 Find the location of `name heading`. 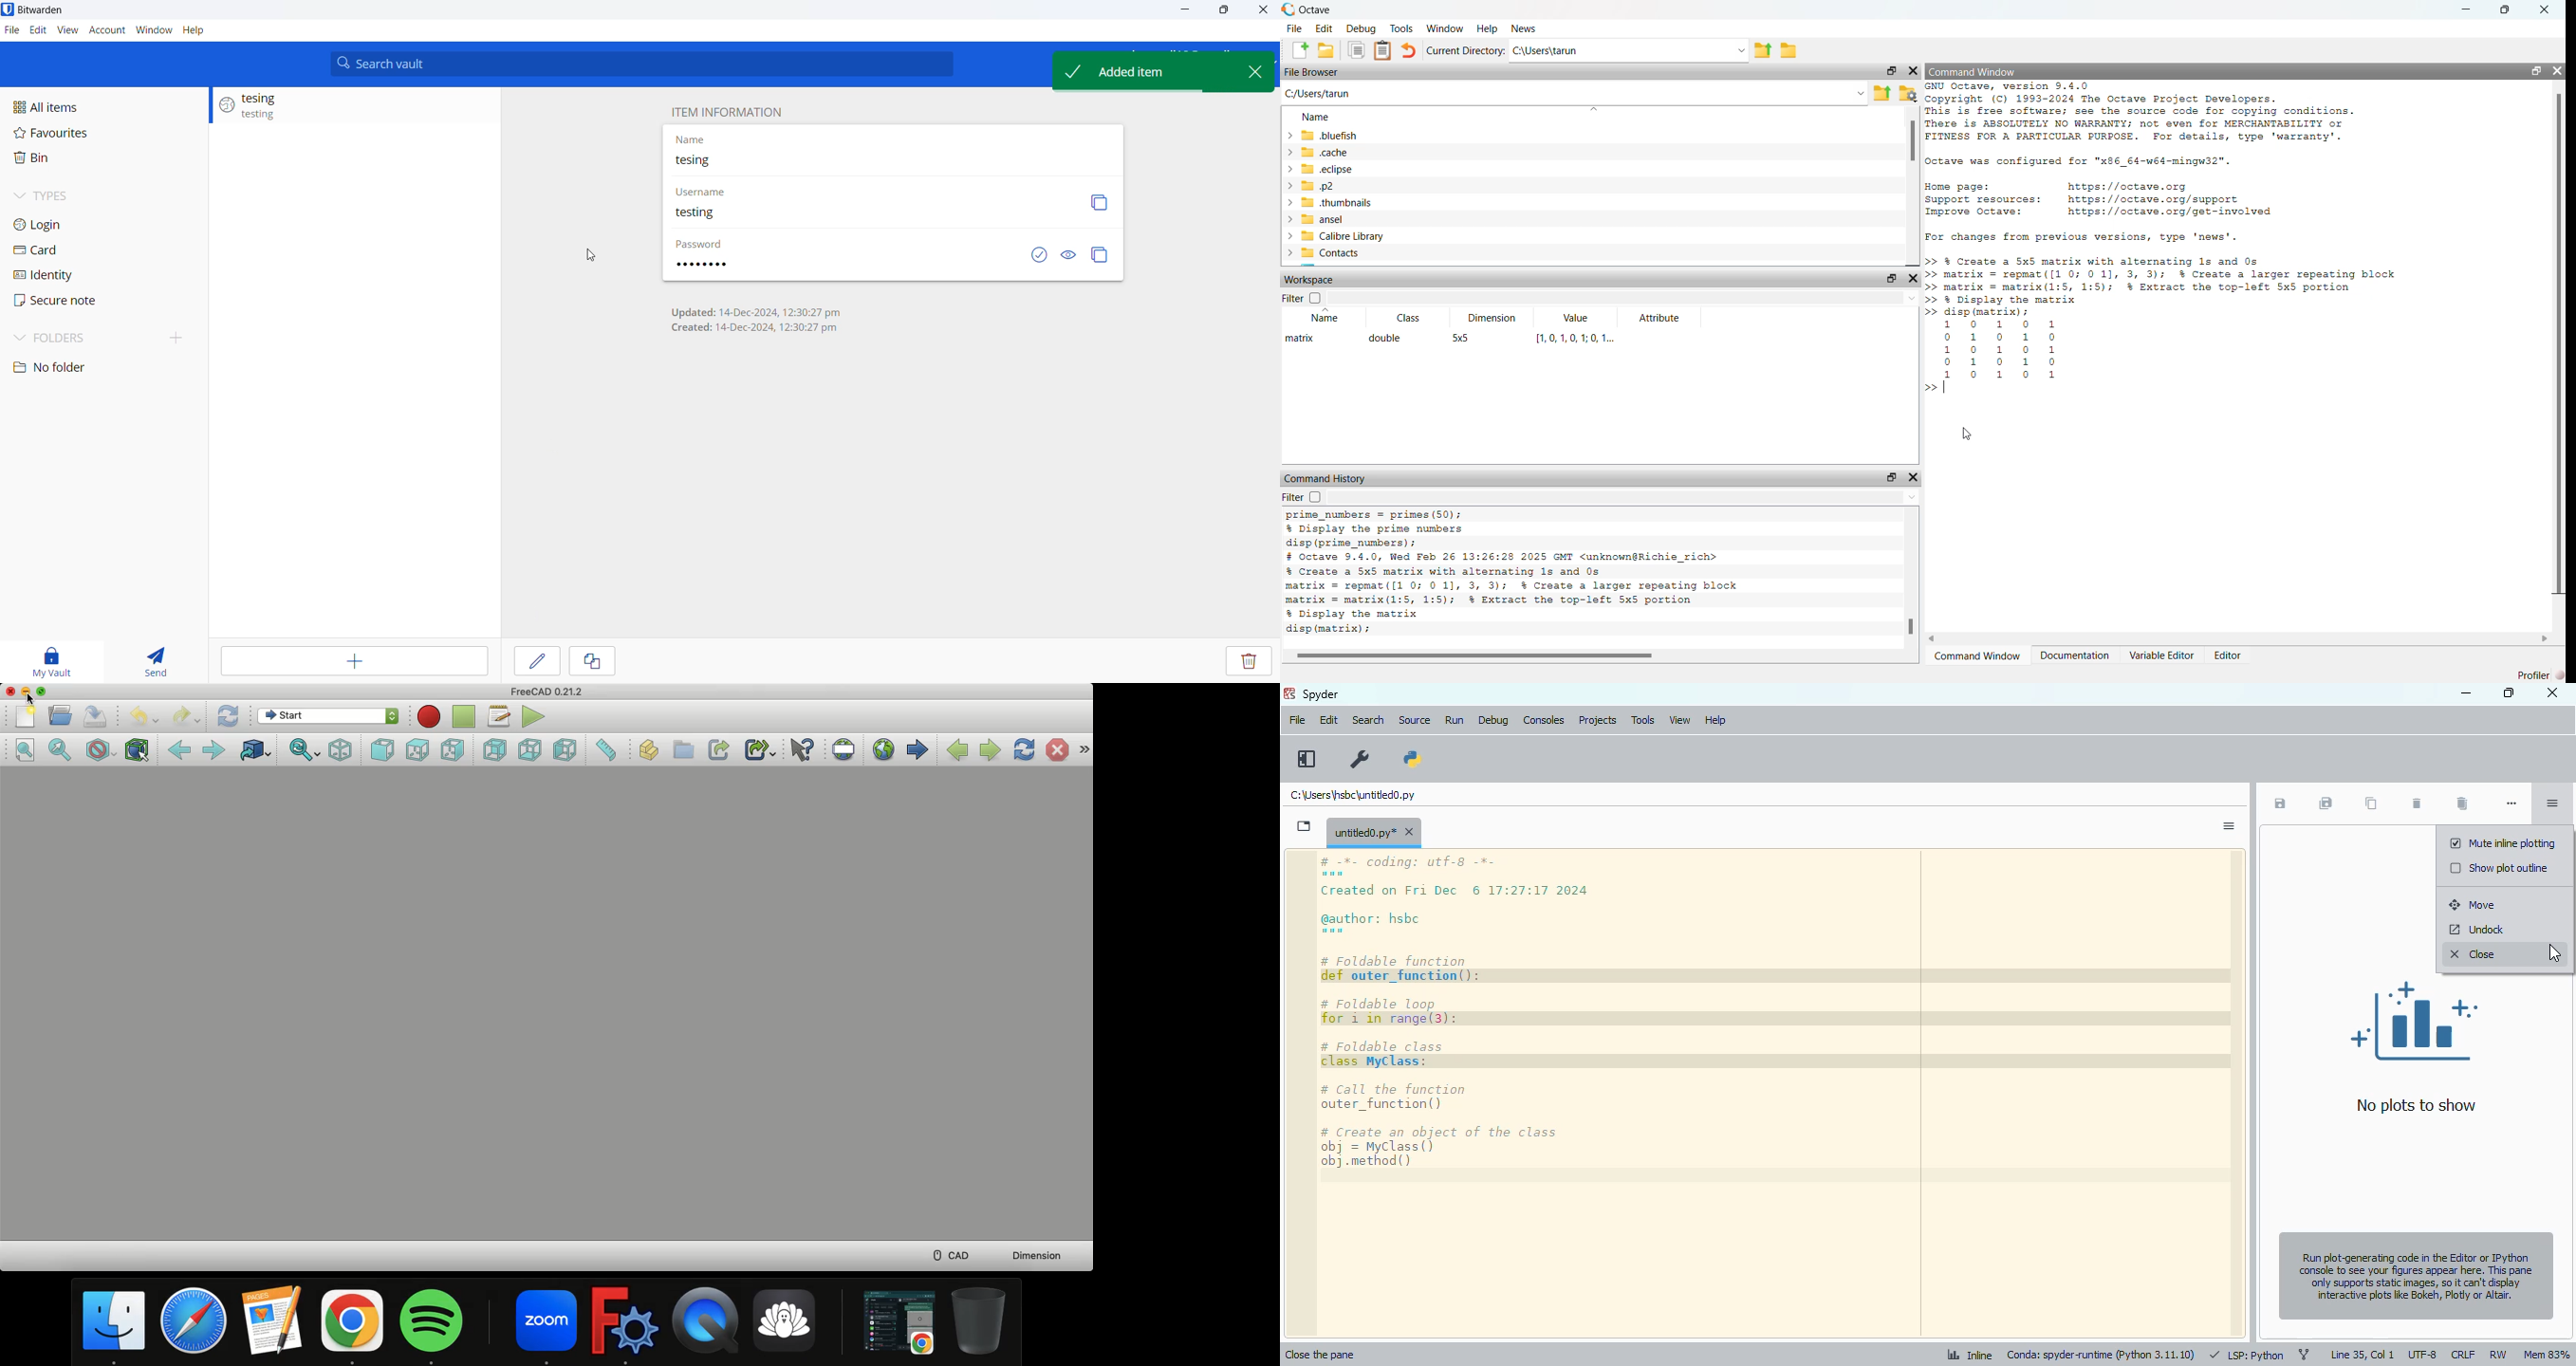

name heading is located at coordinates (698, 139).